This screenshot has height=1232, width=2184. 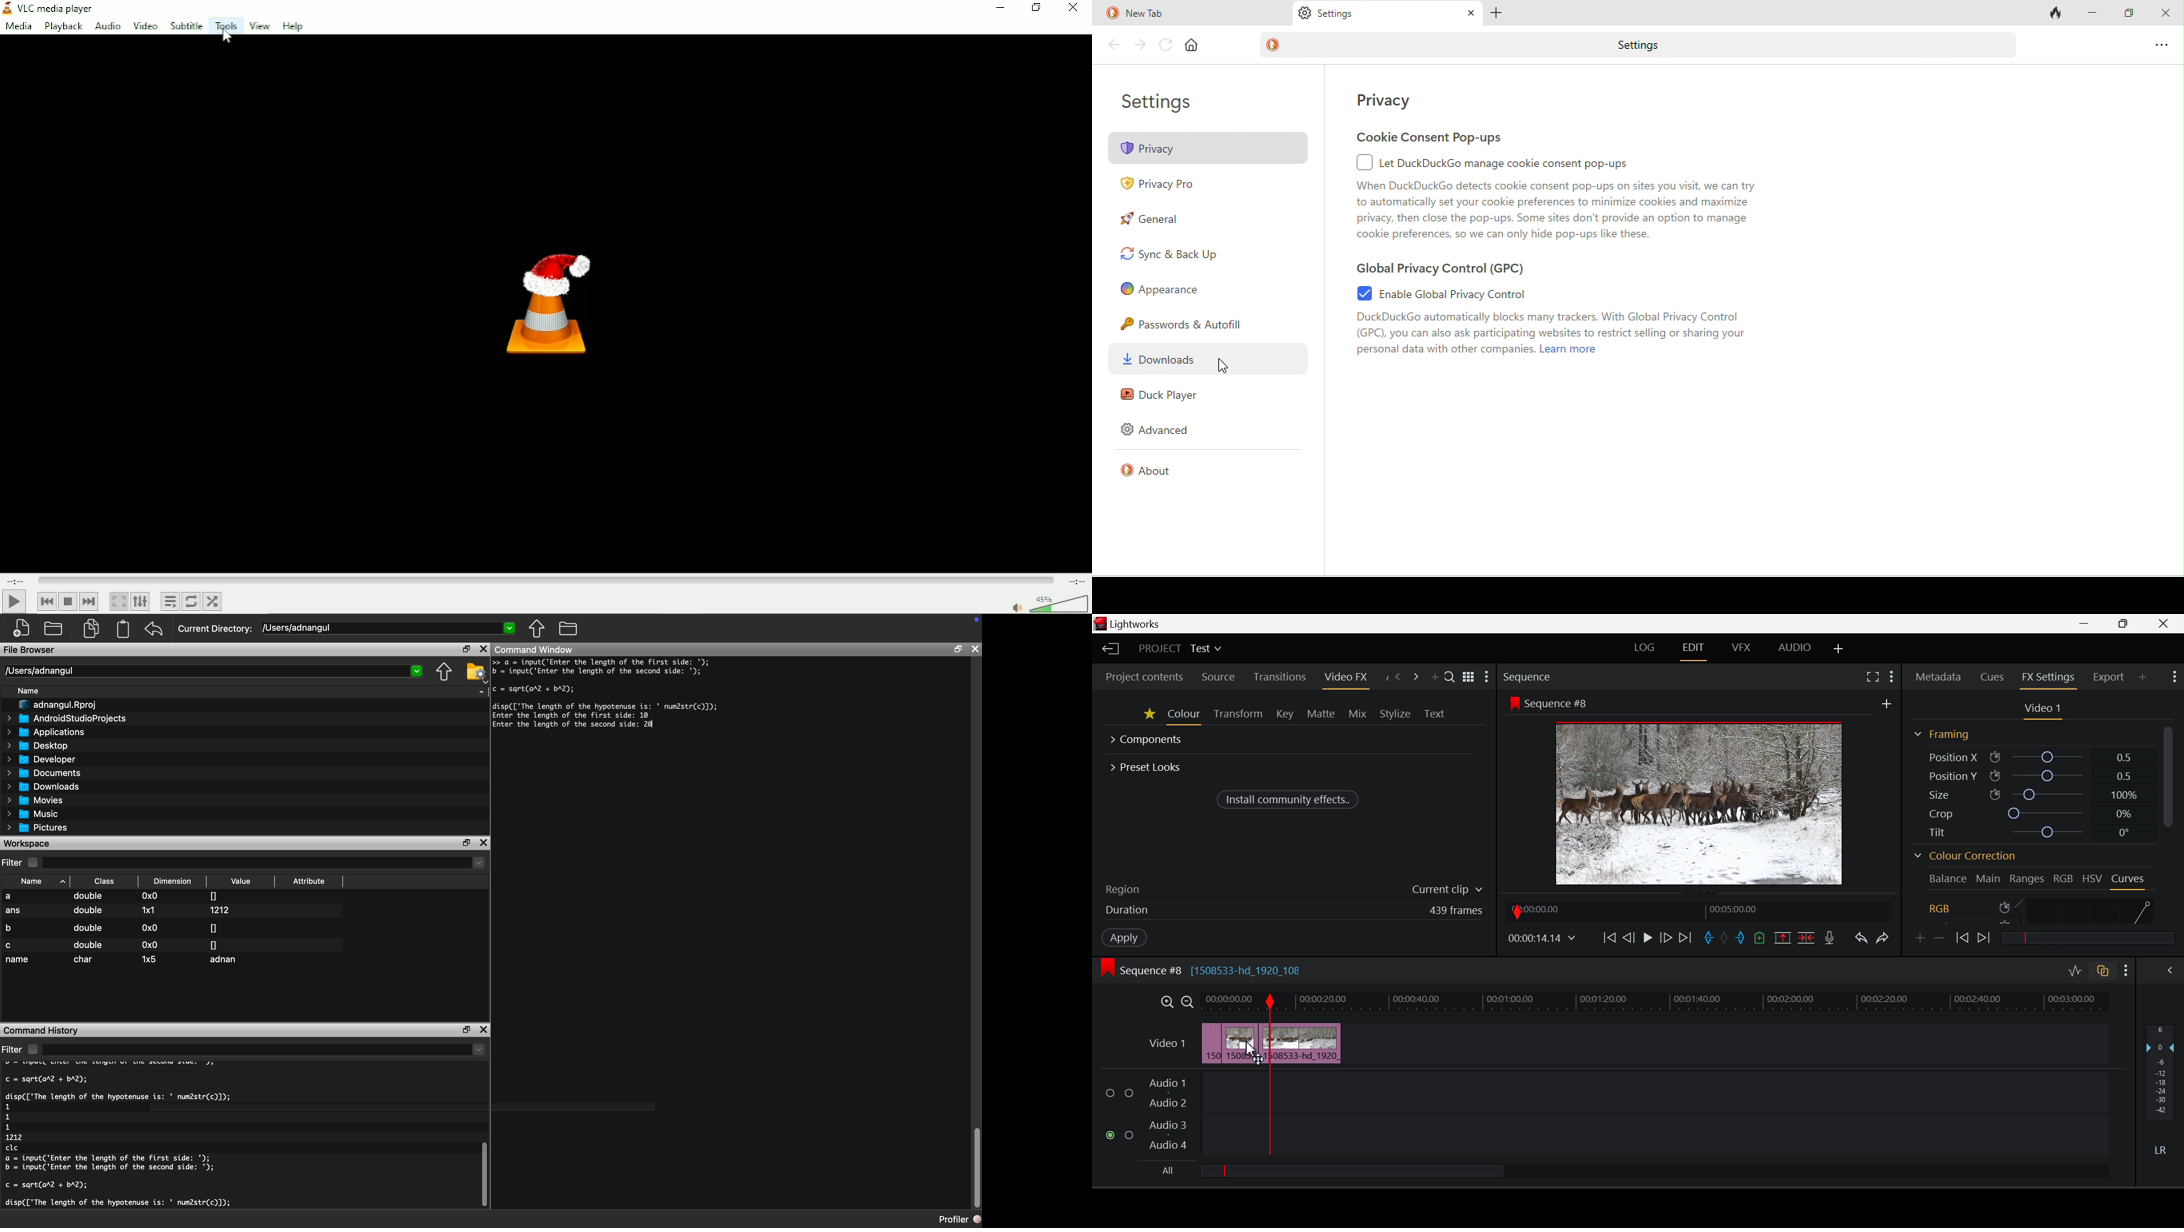 What do you see at coordinates (1416, 675) in the screenshot?
I see `Next Panel` at bounding box center [1416, 675].